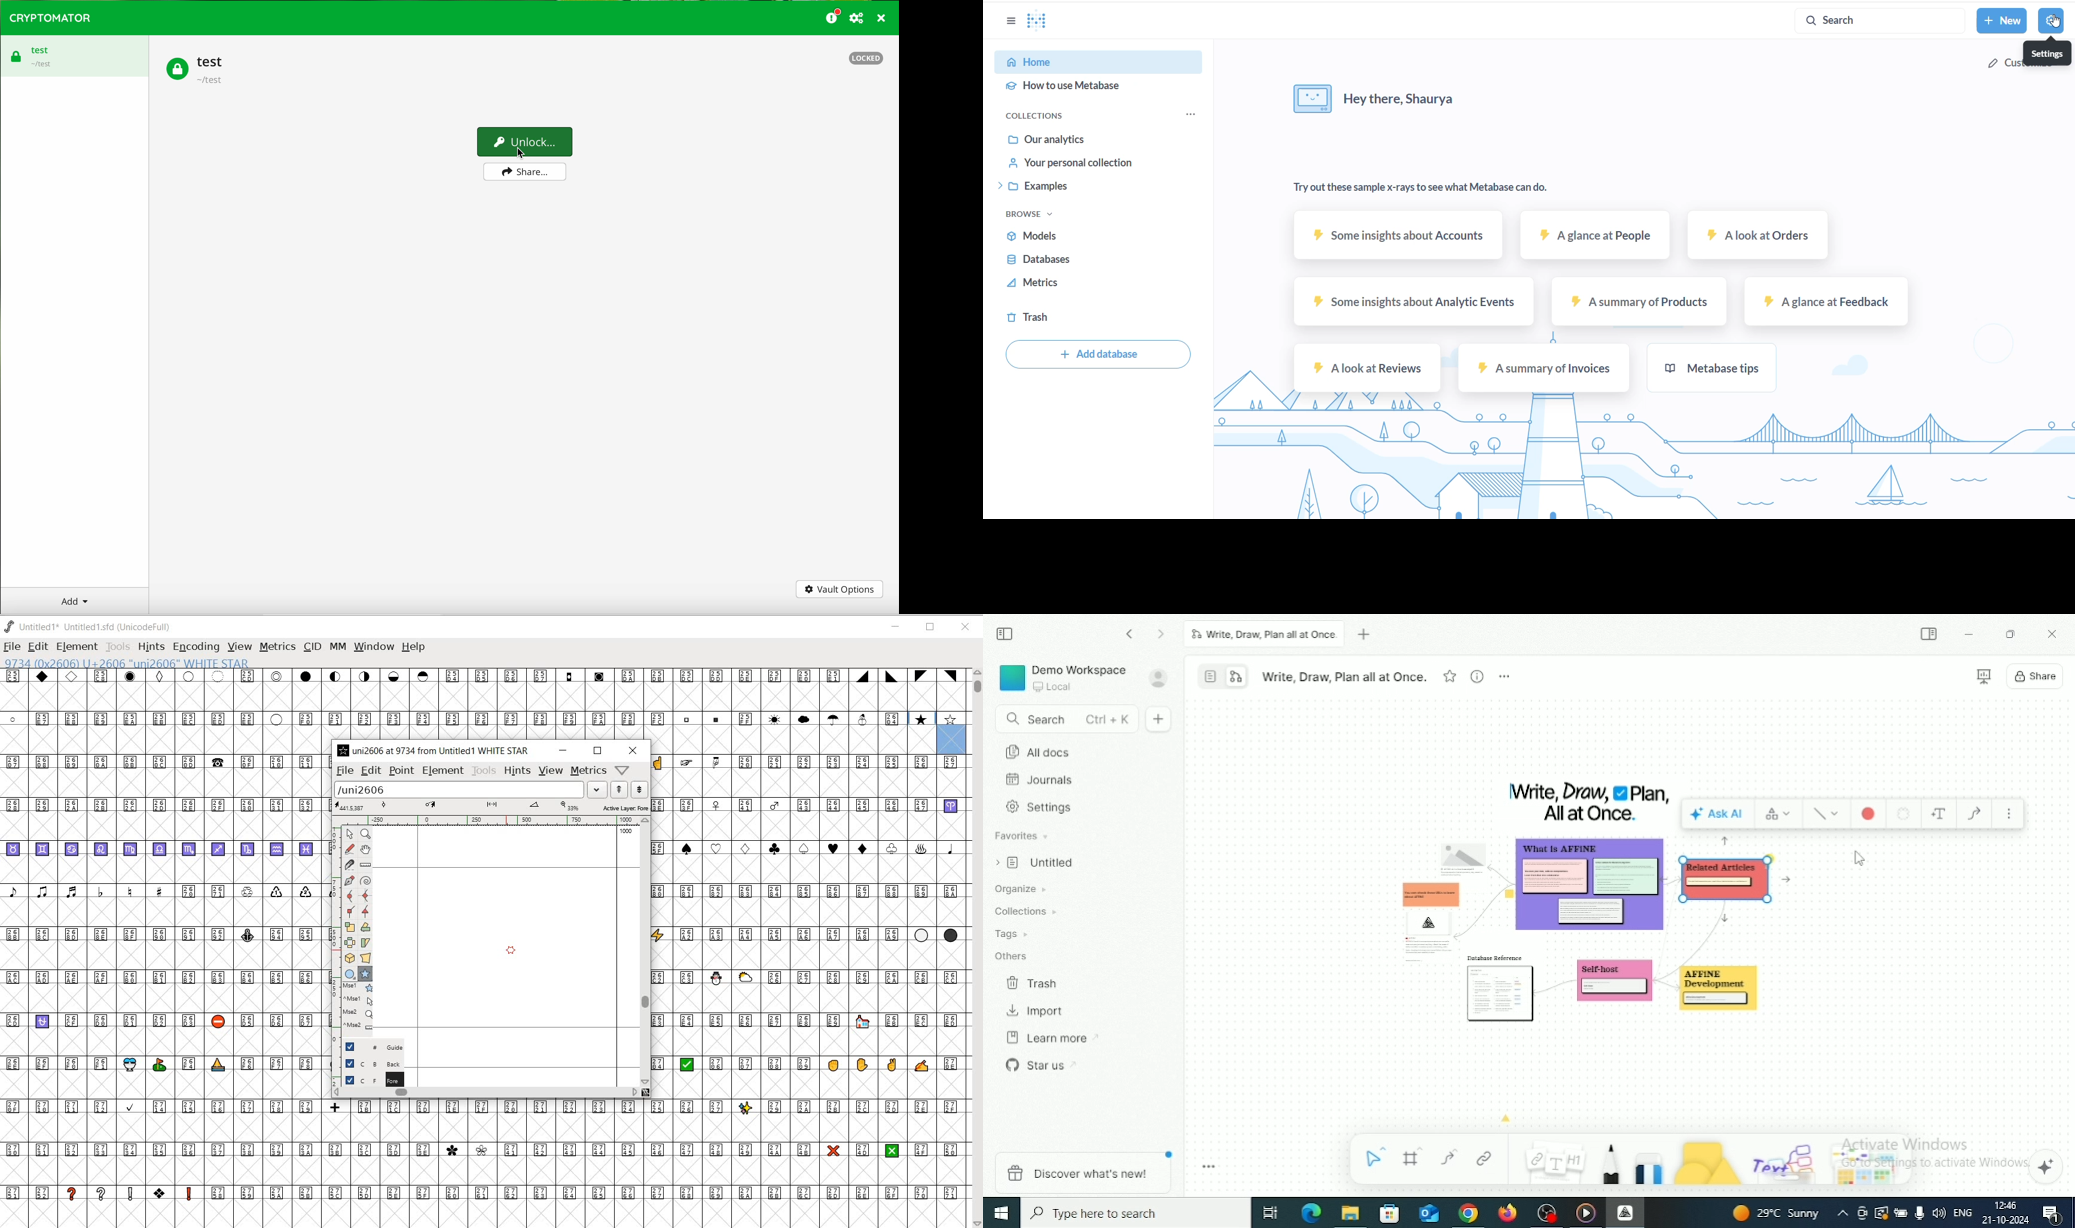  Describe the element at coordinates (76, 598) in the screenshot. I see `Add` at that location.